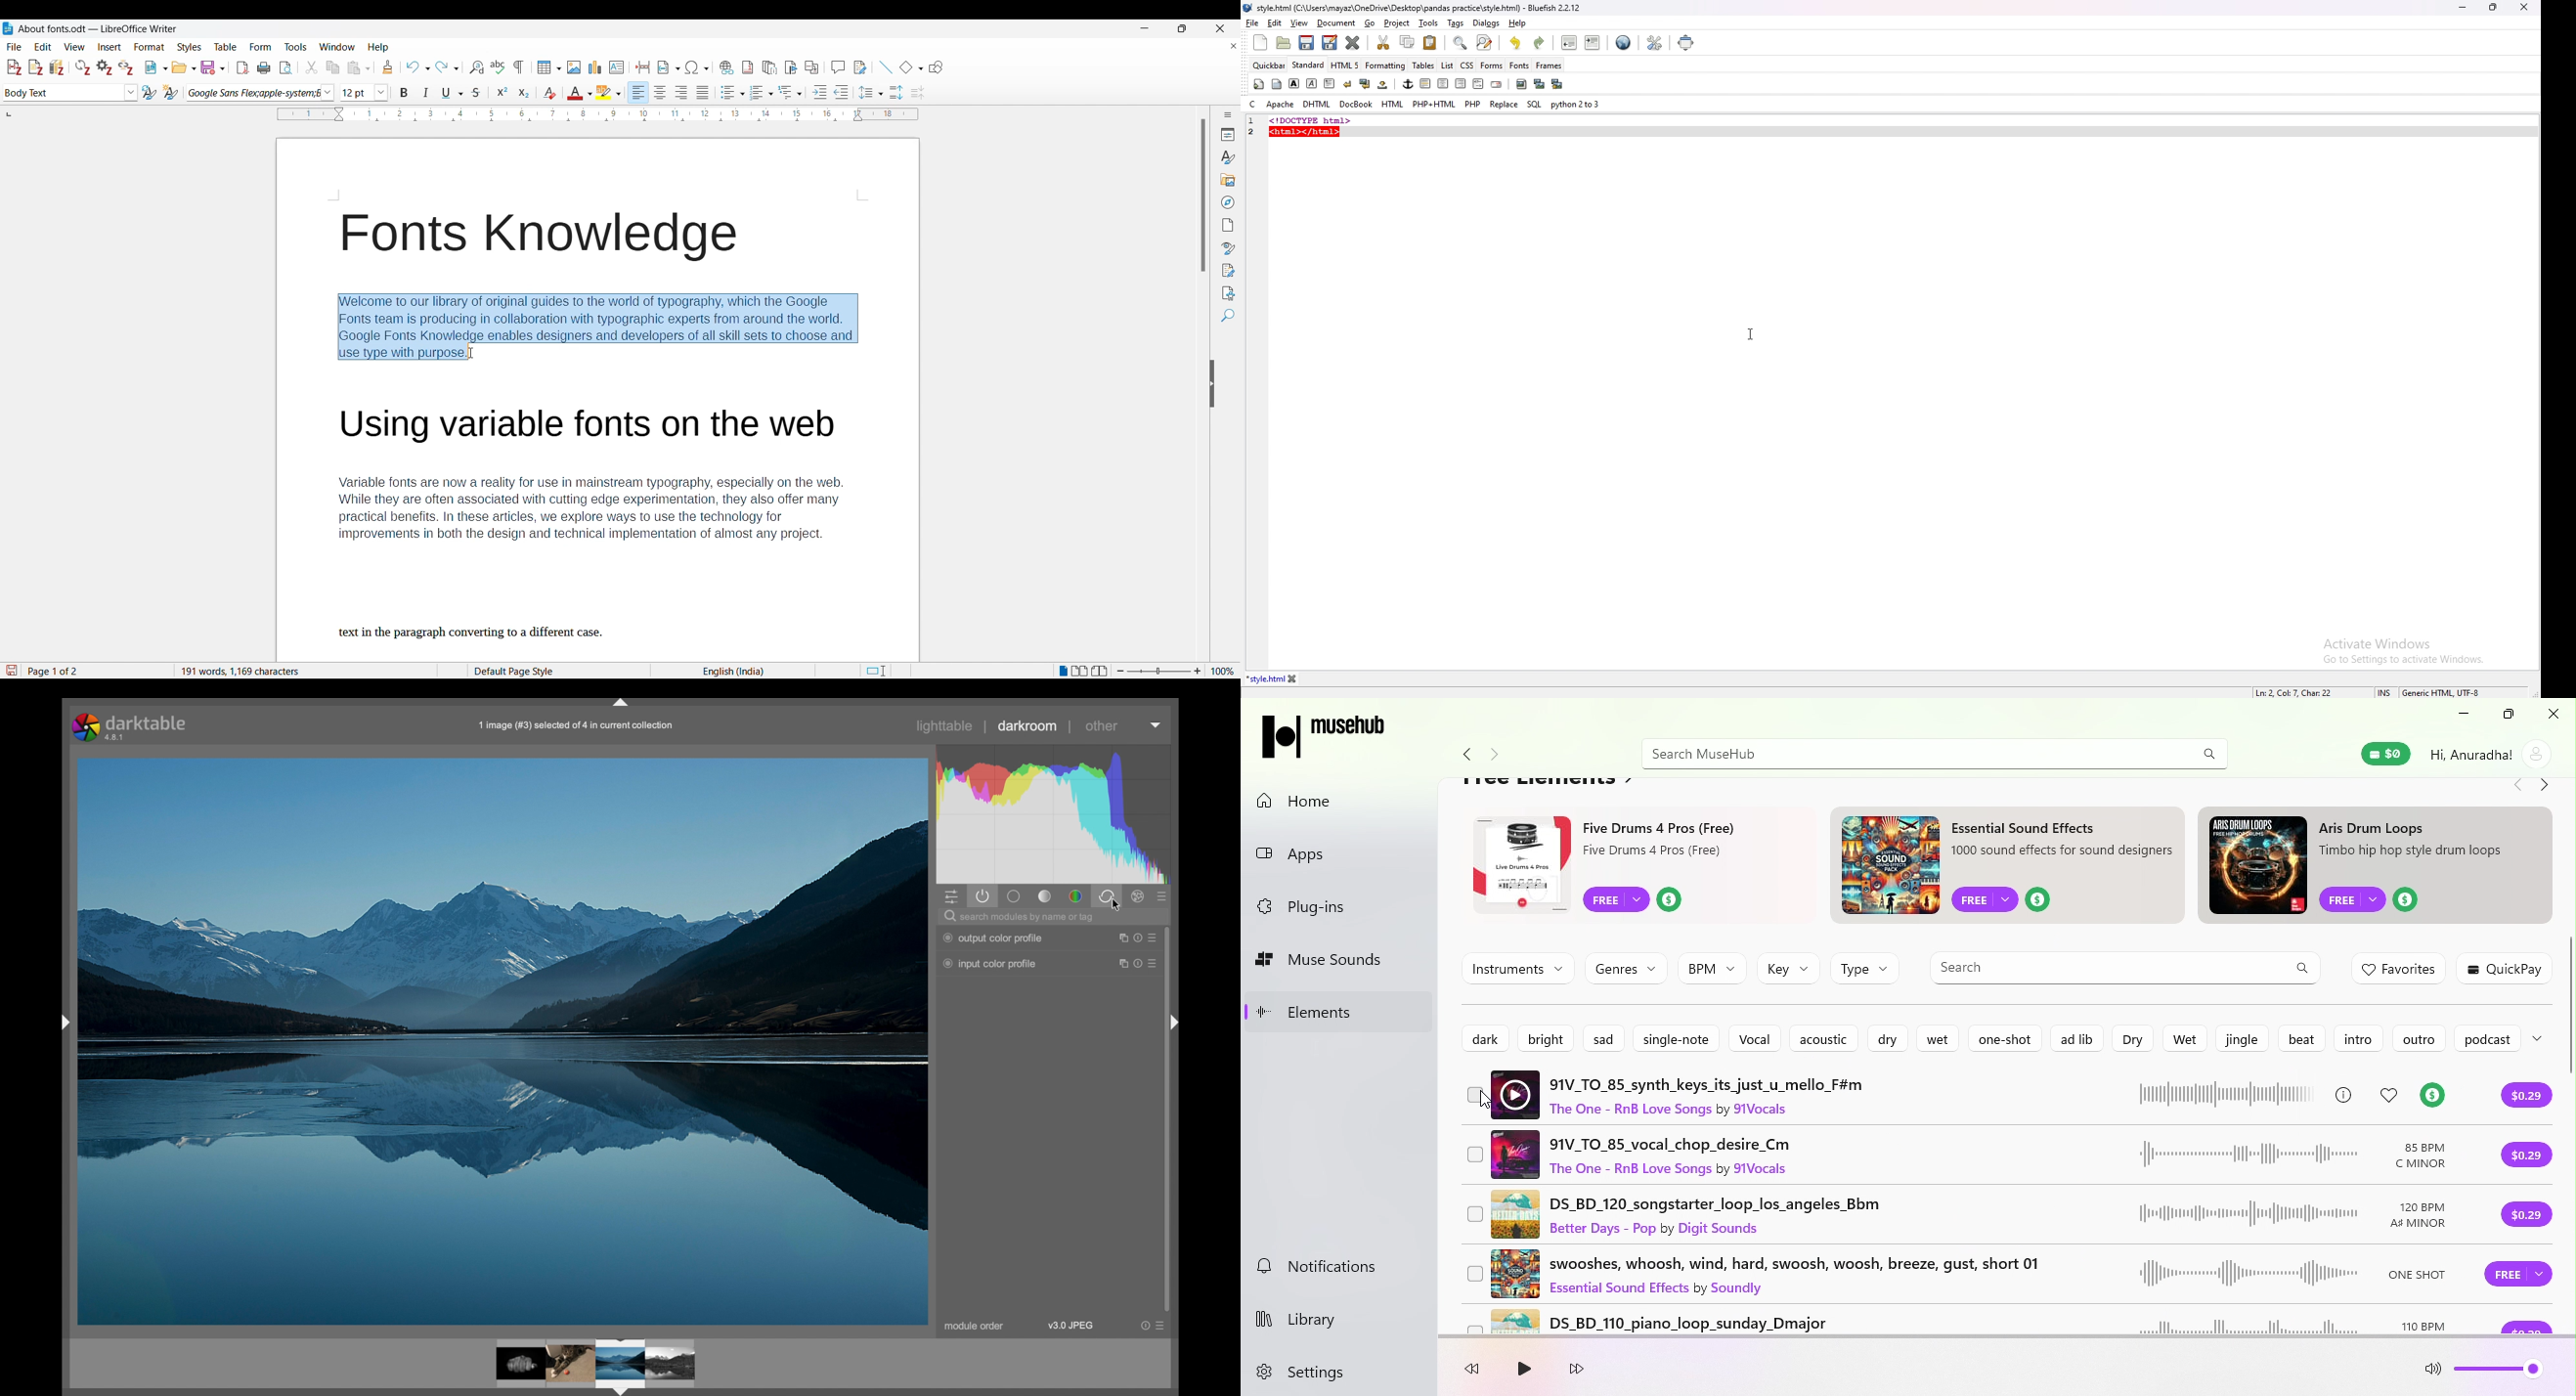  Describe the element at coordinates (14, 47) in the screenshot. I see `File menu` at that location.